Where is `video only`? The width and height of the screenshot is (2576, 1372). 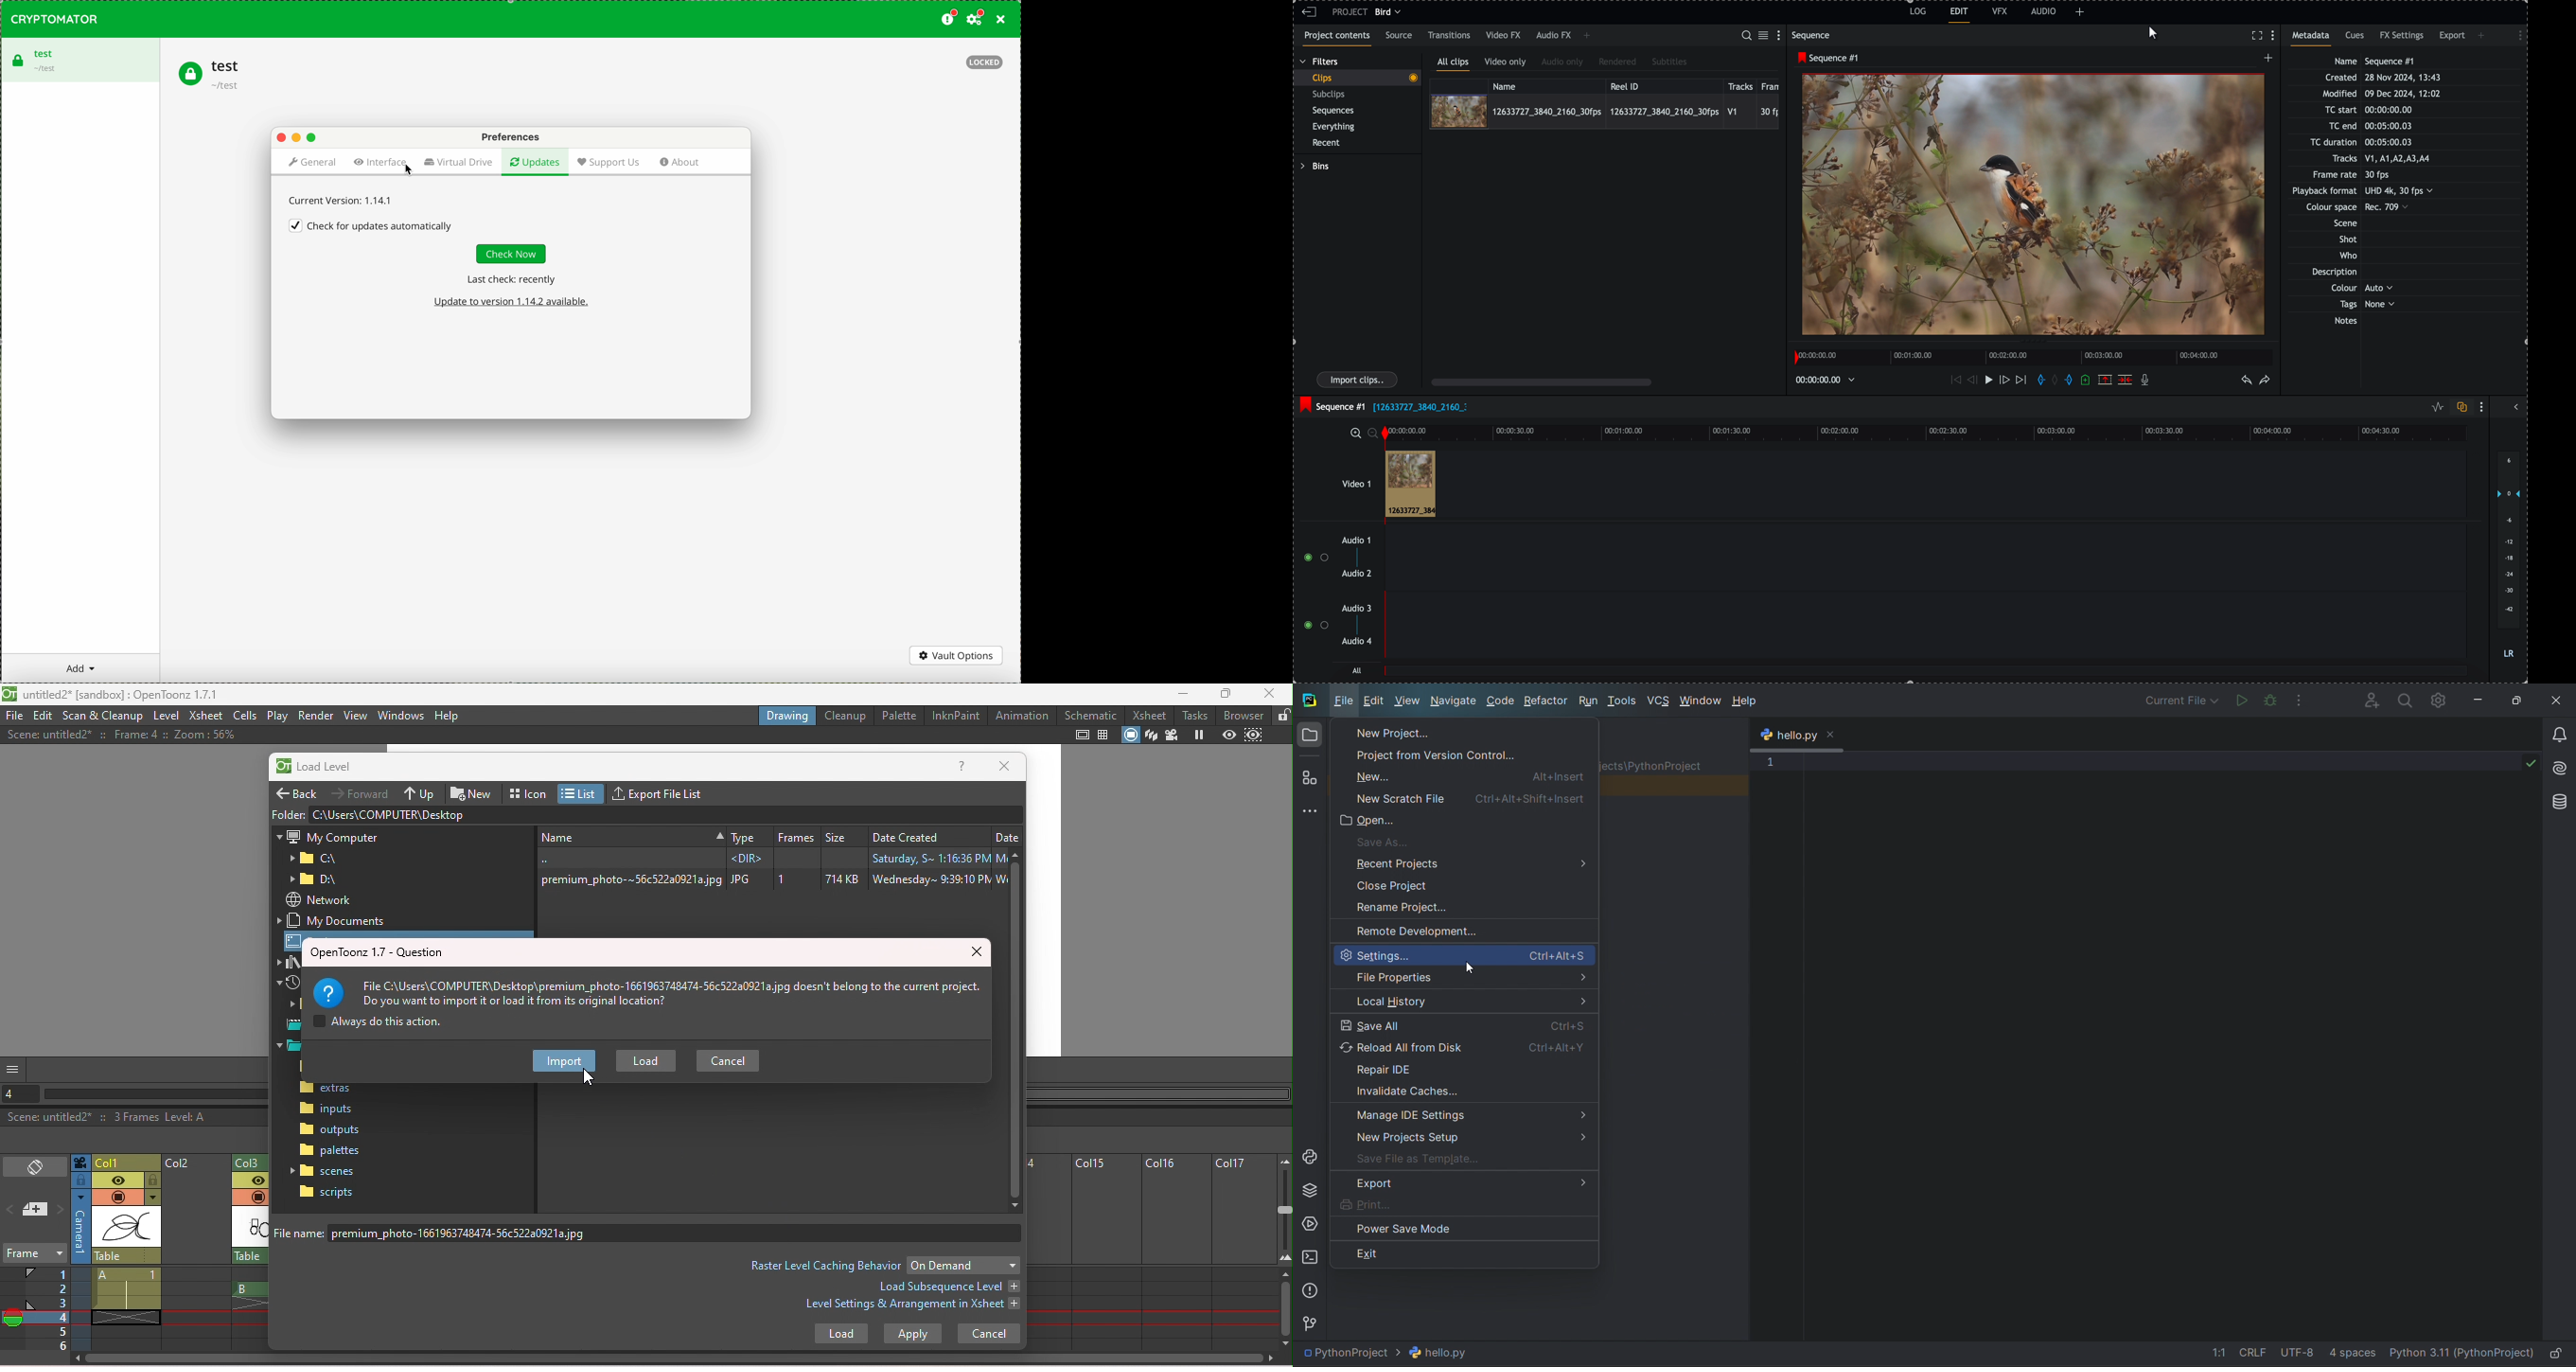 video only is located at coordinates (1508, 63).